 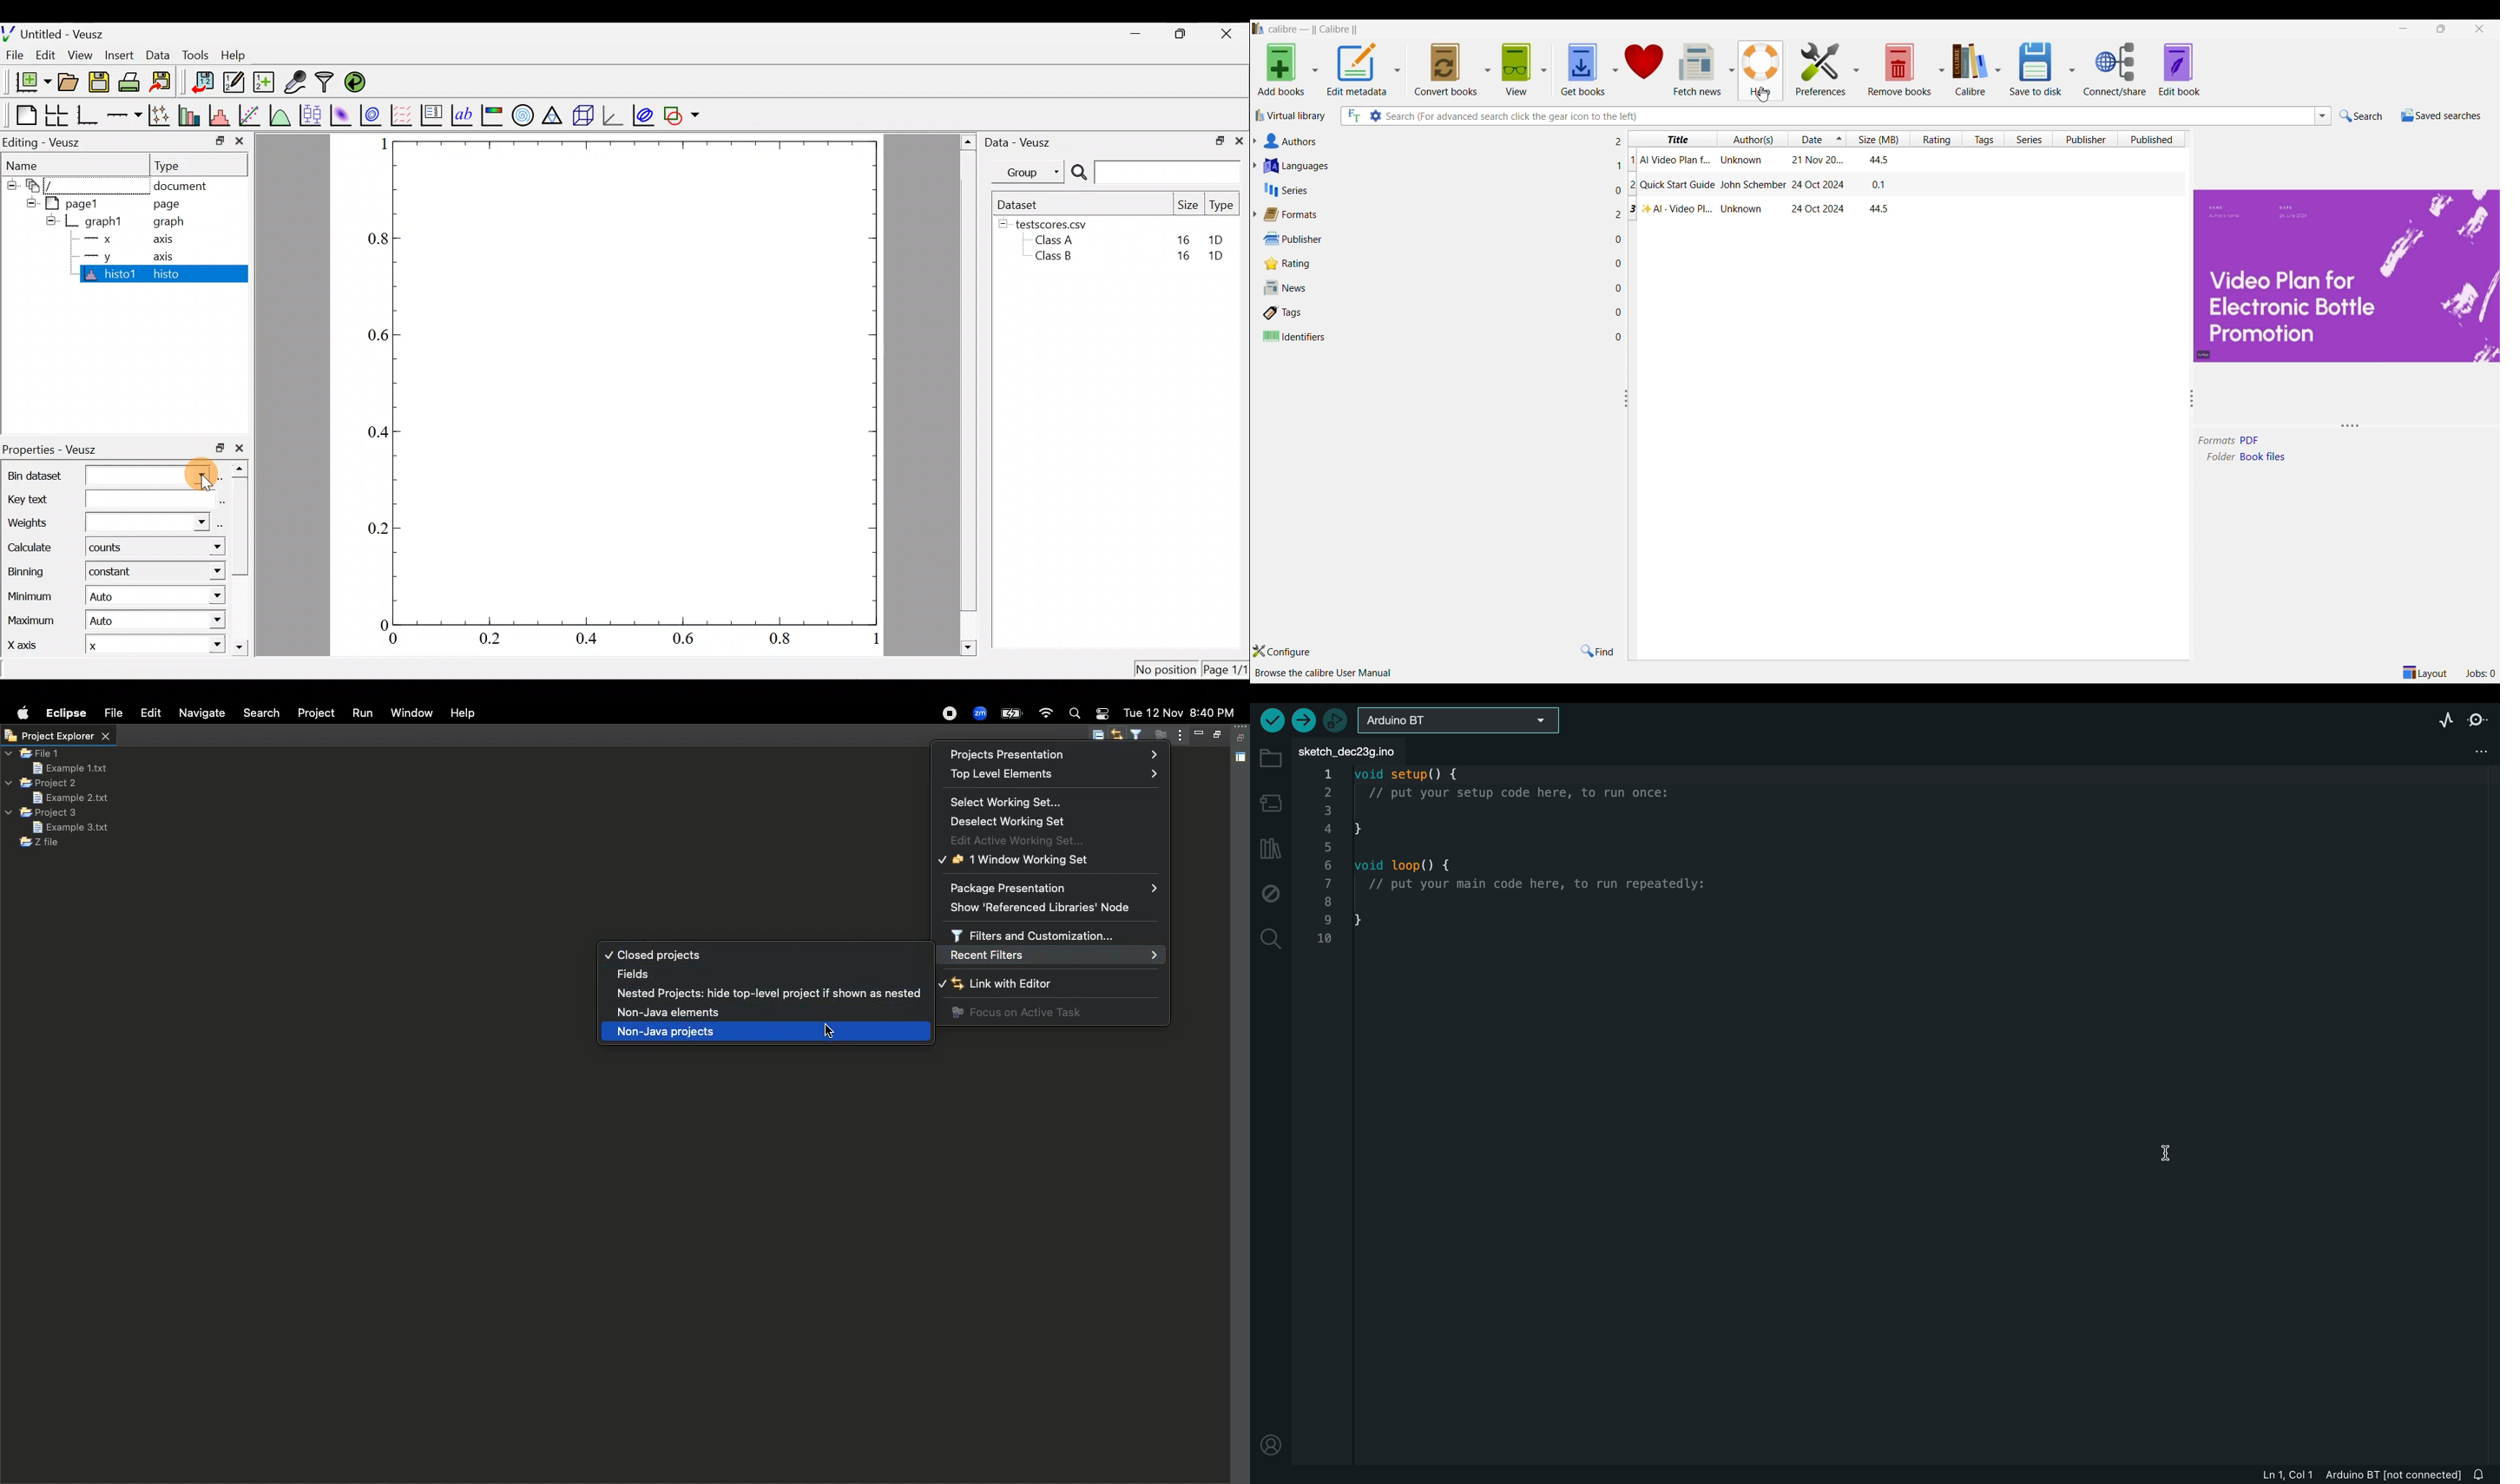 I want to click on Type, so click(x=199, y=165).